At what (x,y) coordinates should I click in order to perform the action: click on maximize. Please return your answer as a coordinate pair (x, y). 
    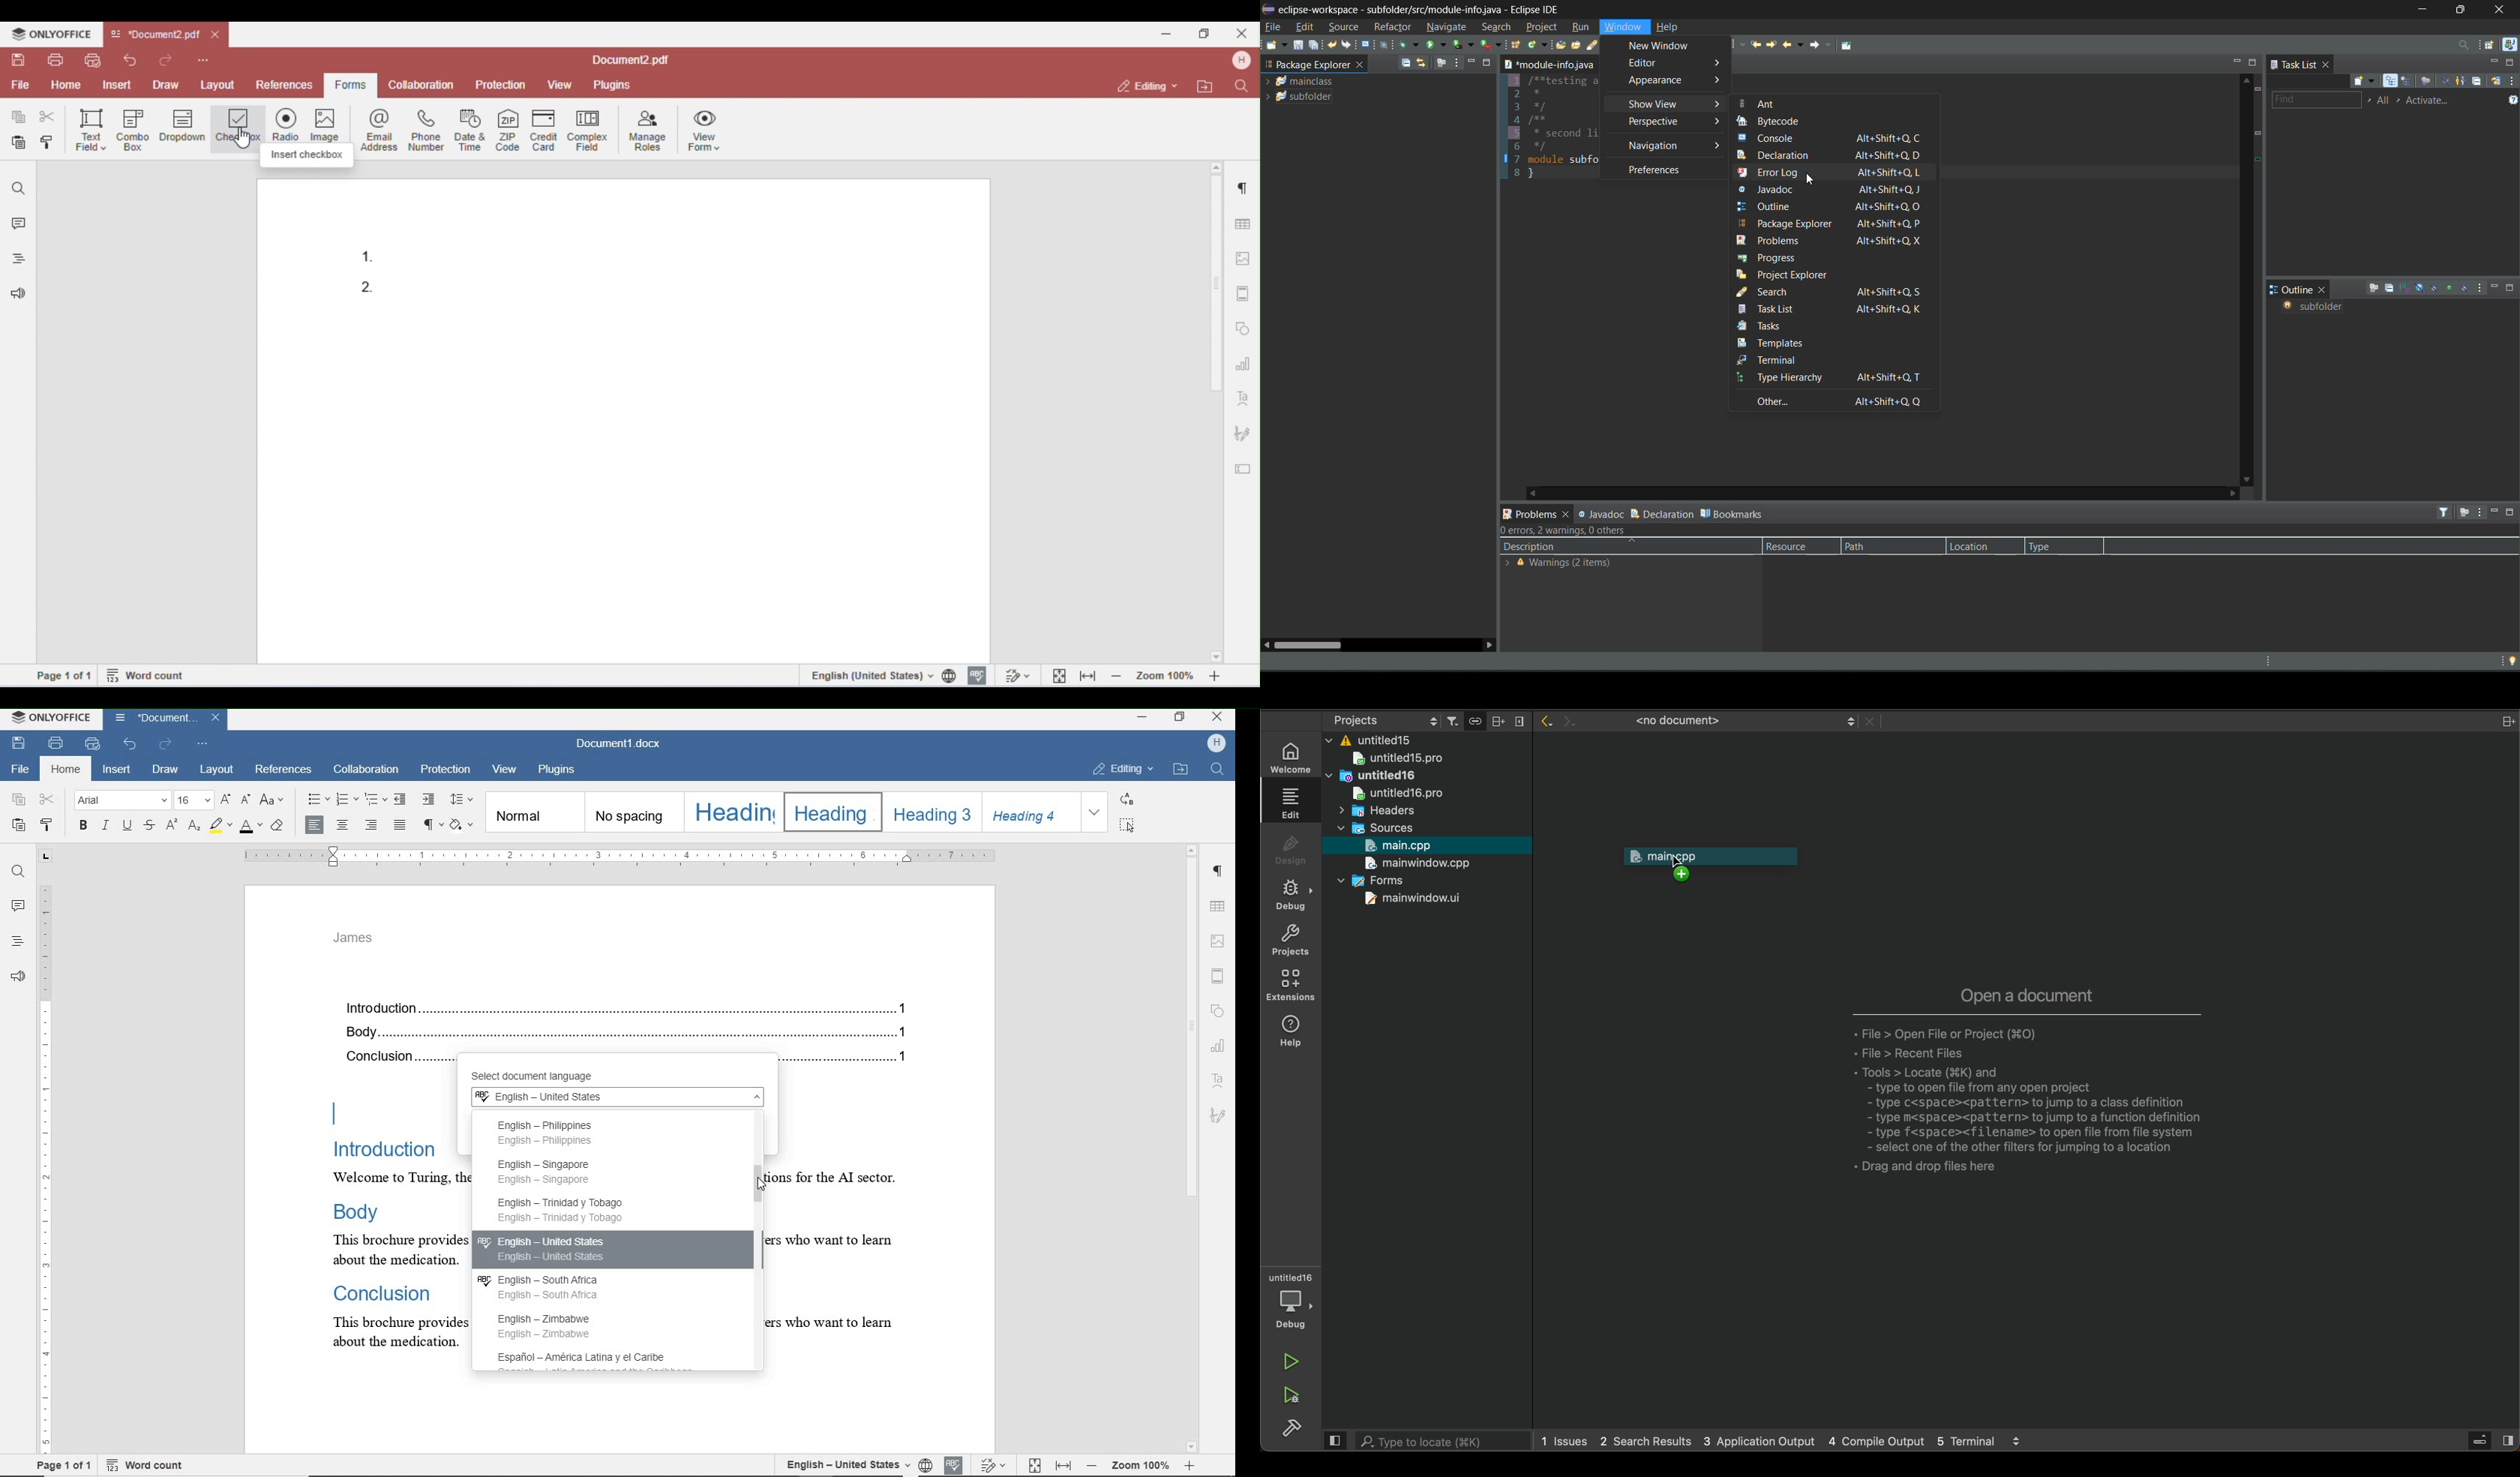
    Looking at the image, I should click on (2509, 62).